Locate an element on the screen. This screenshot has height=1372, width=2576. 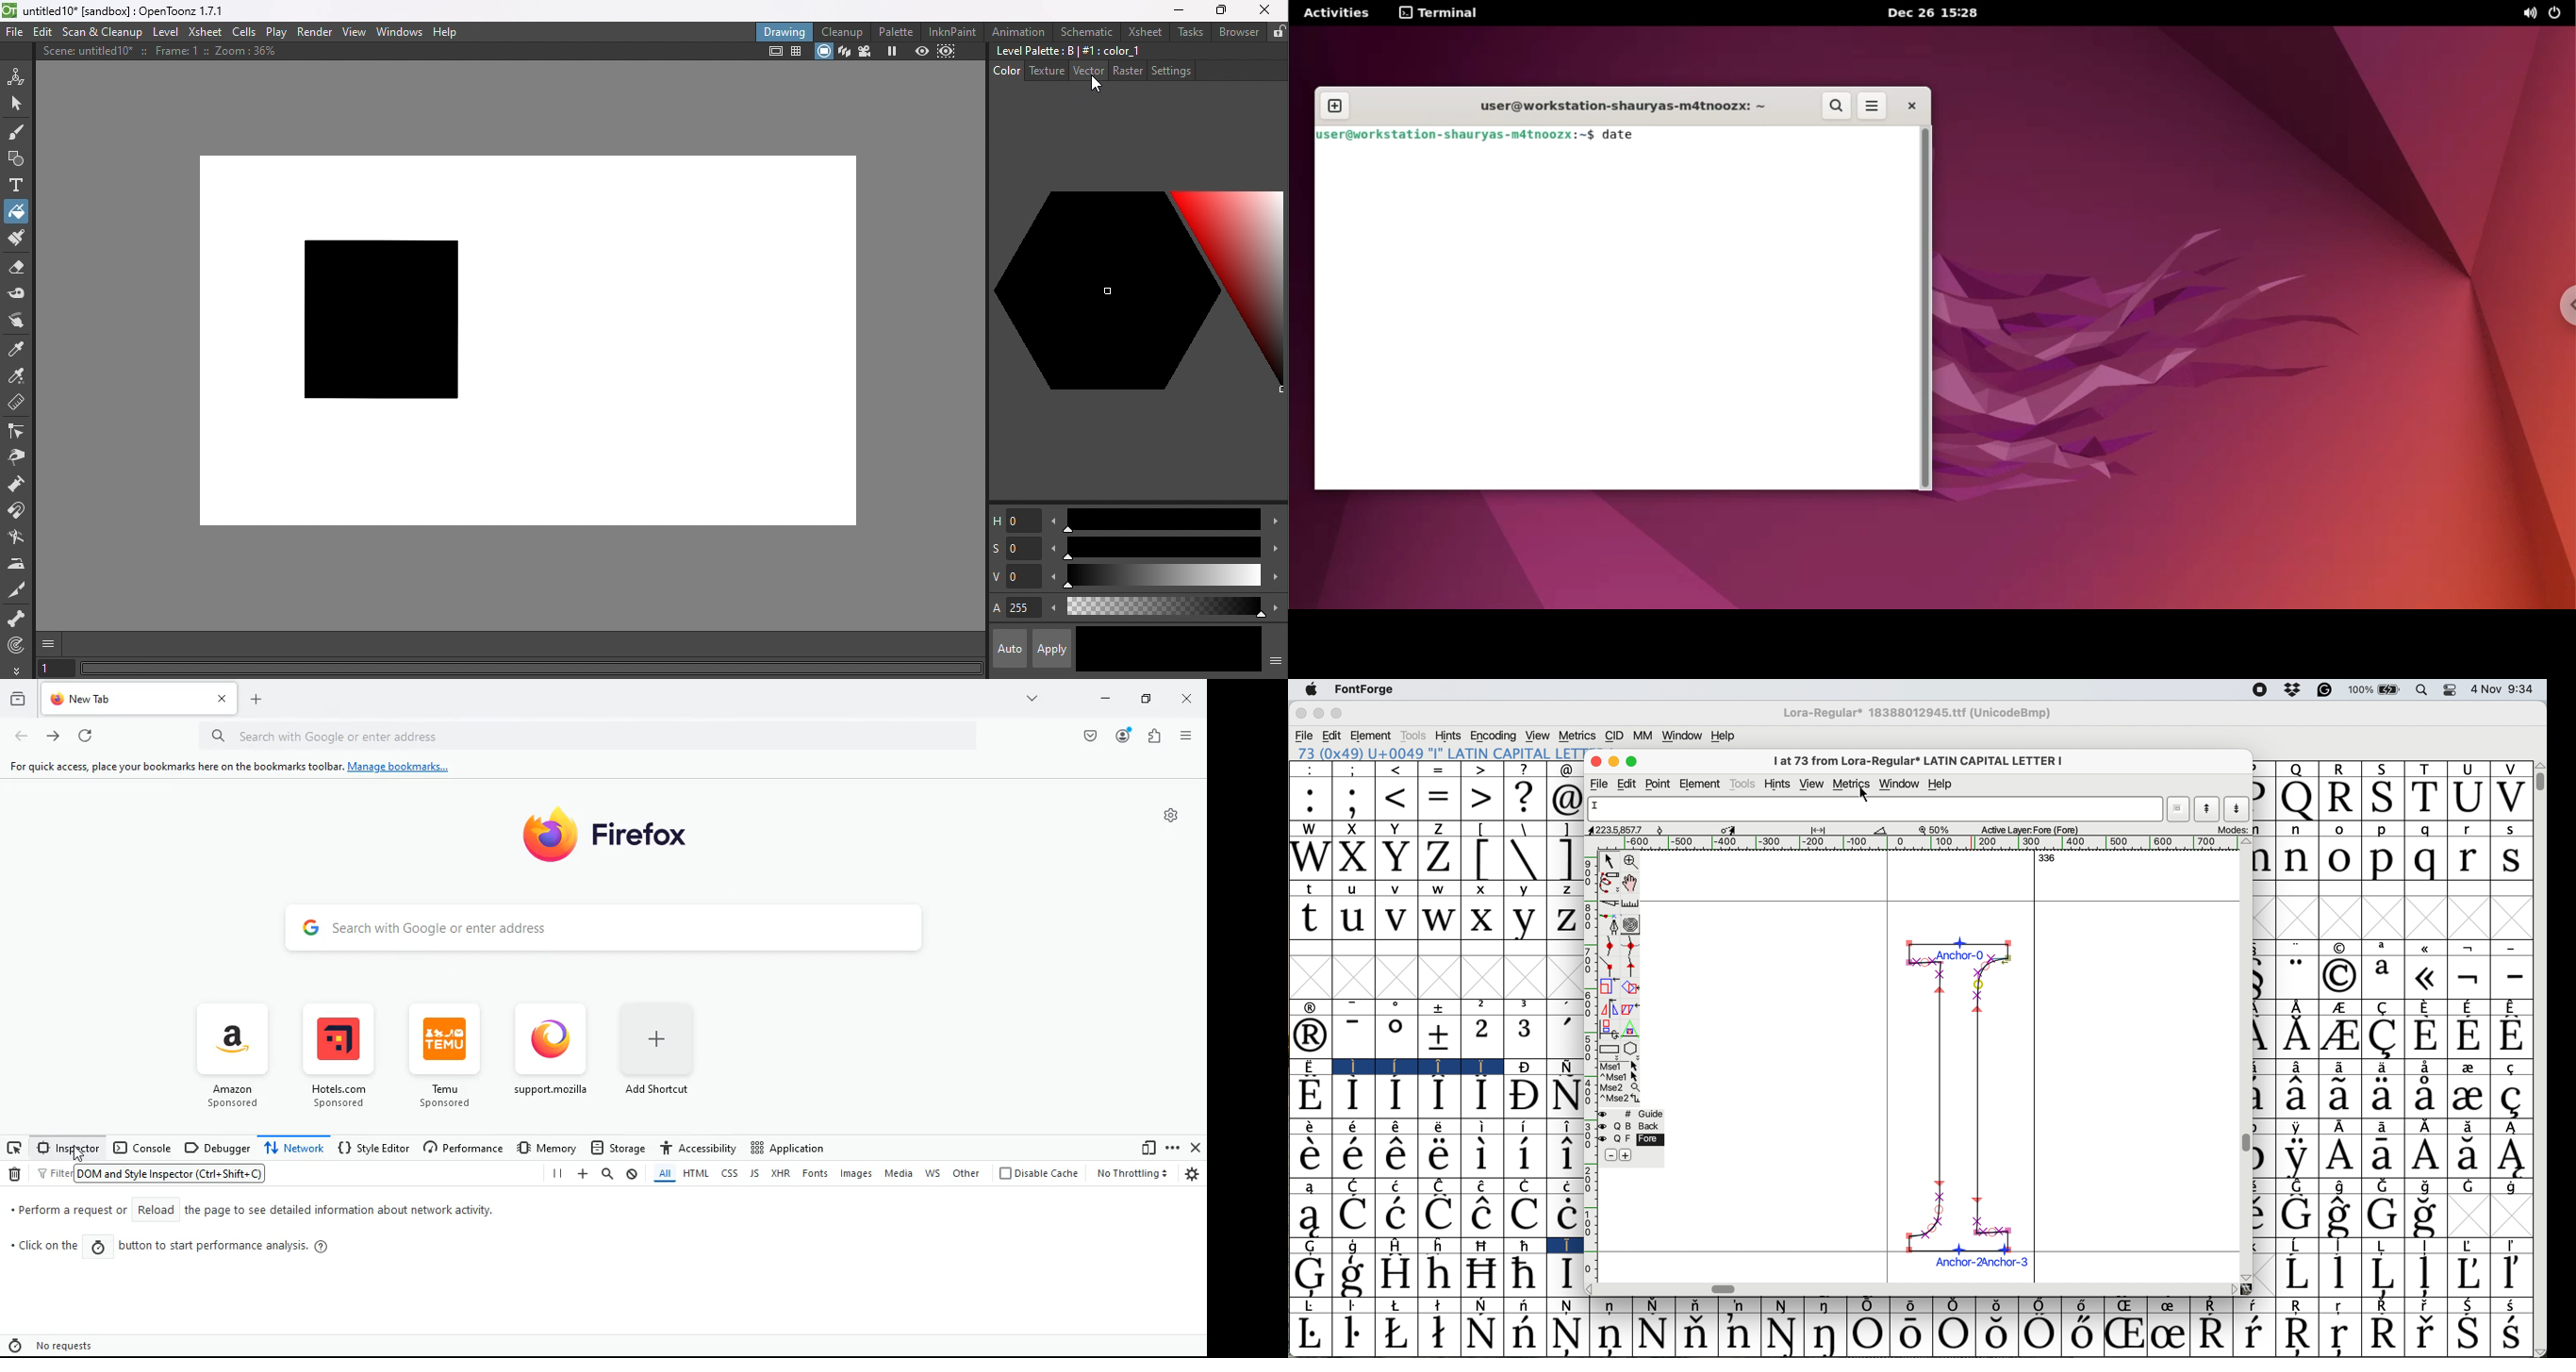
symbol is located at coordinates (2472, 946).